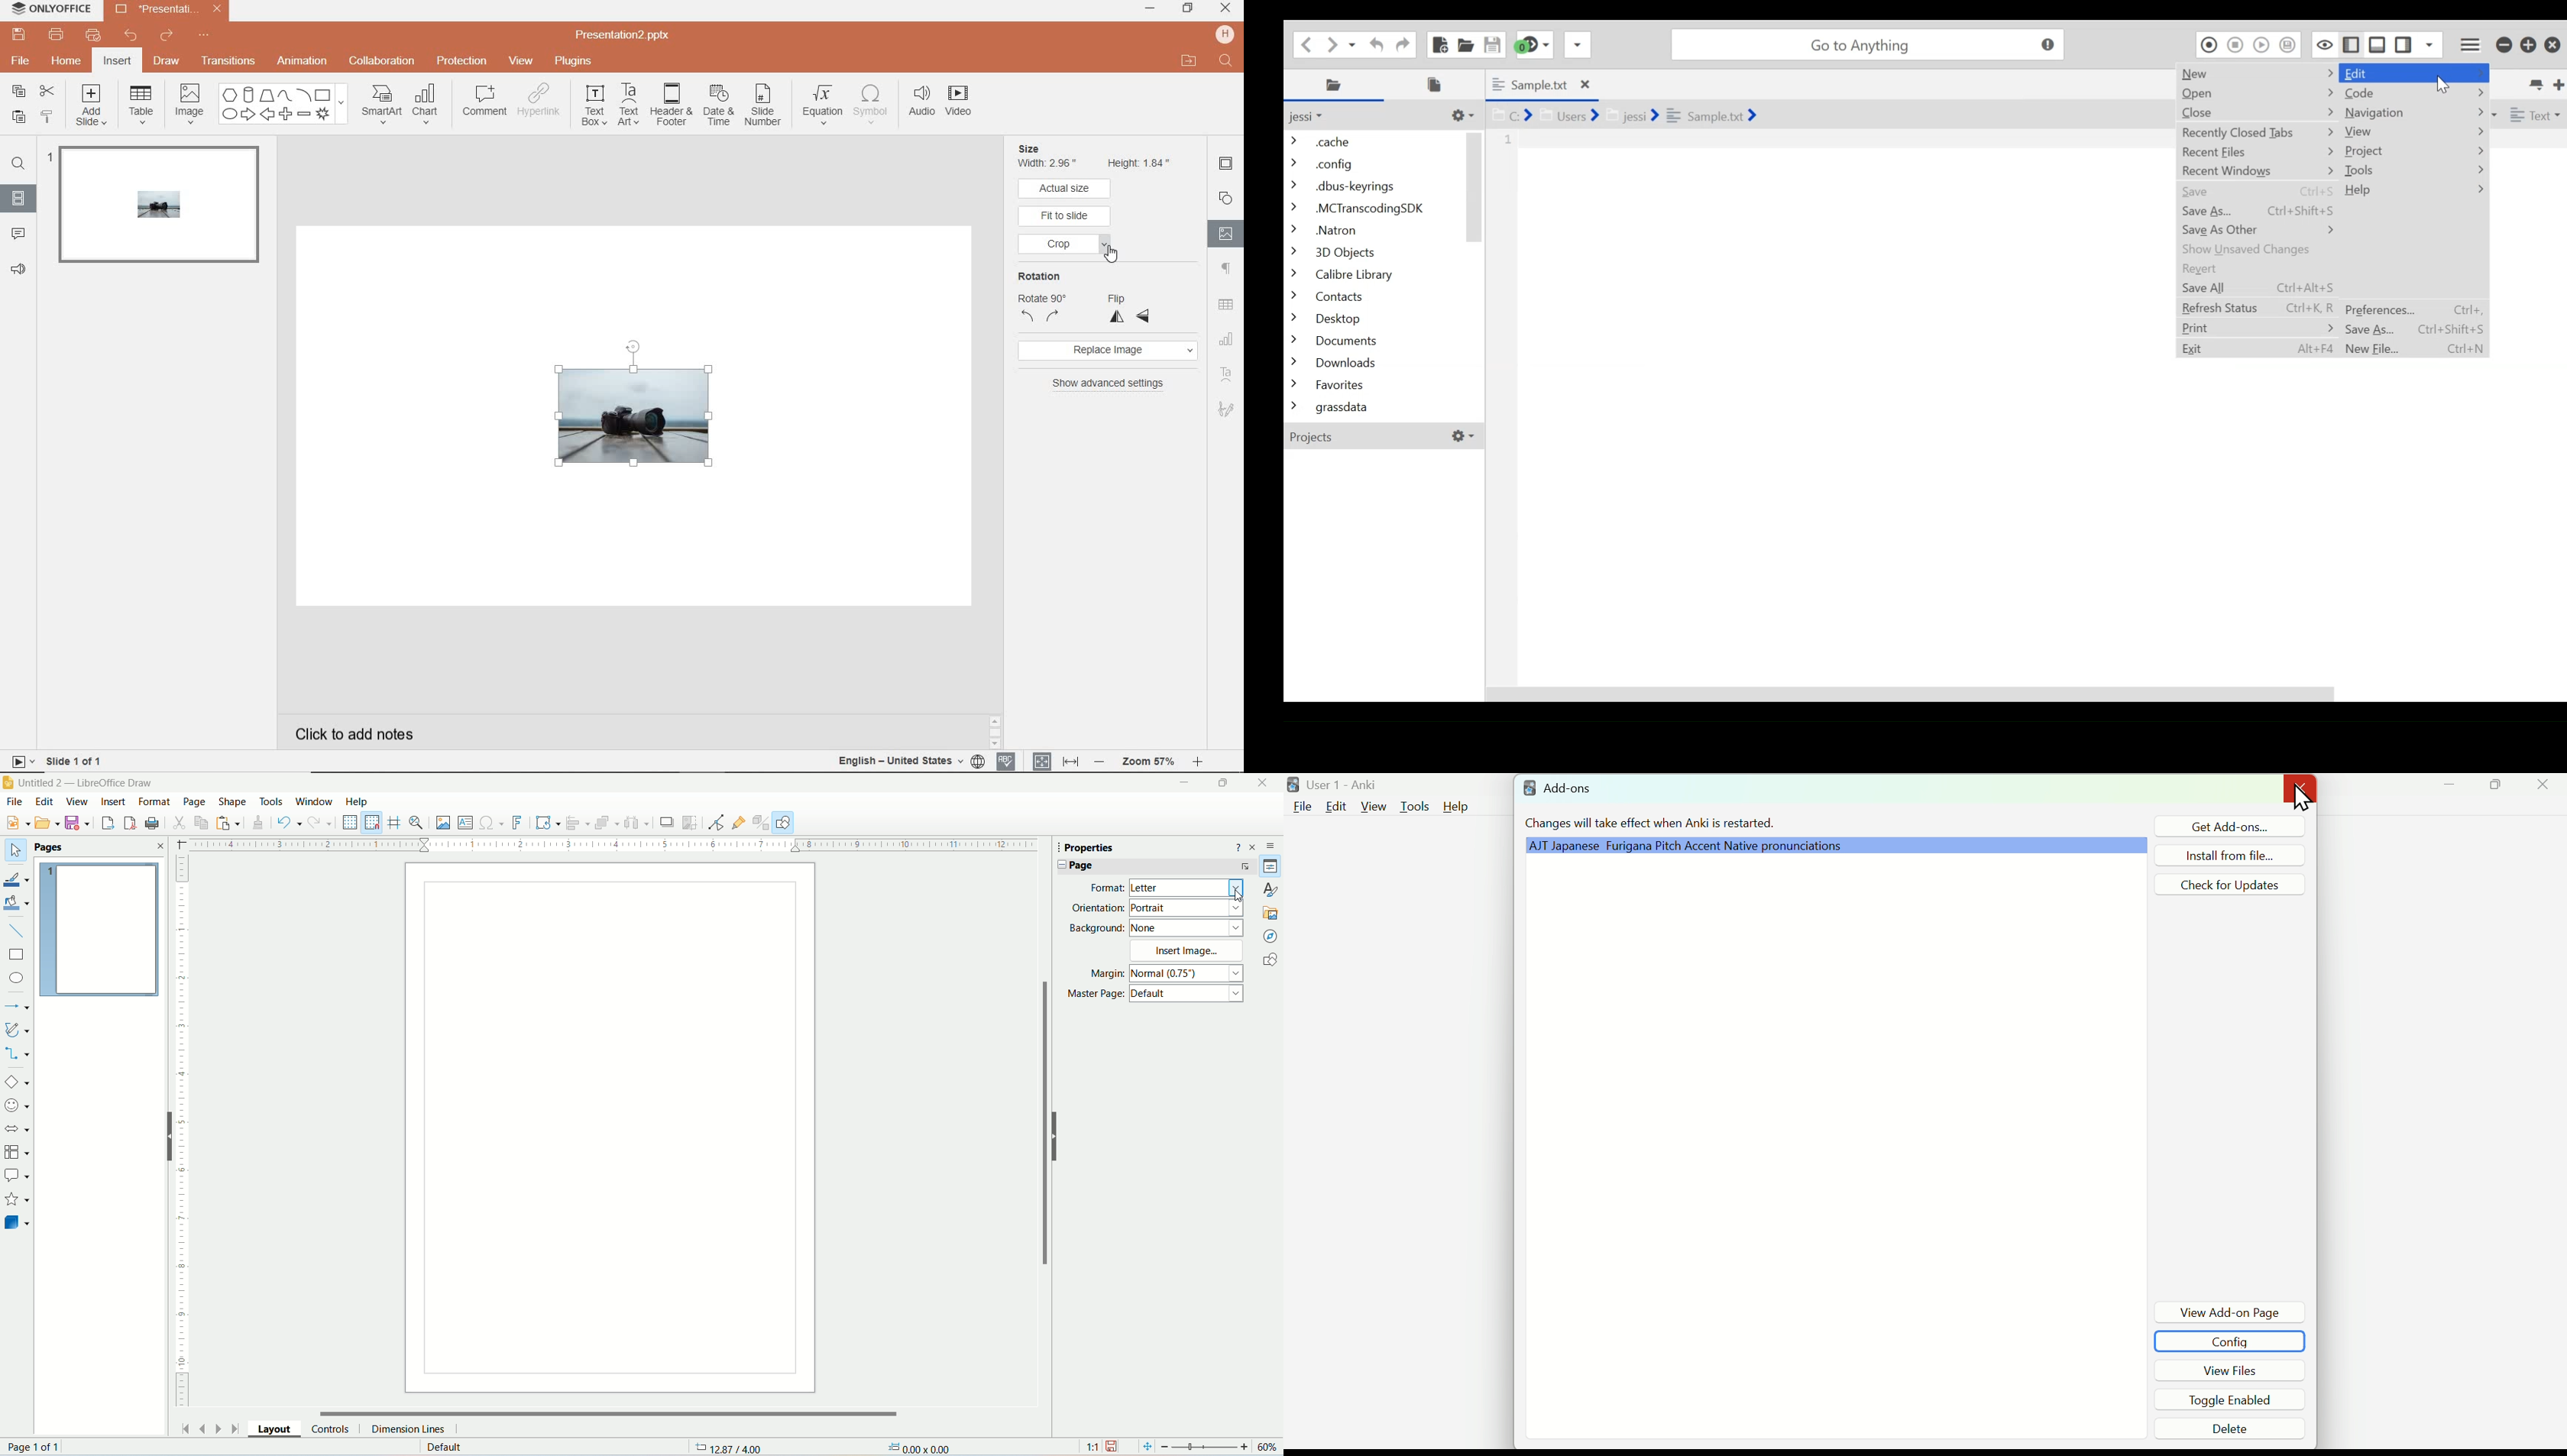  I want to click on orientation, so click(1157, 907).